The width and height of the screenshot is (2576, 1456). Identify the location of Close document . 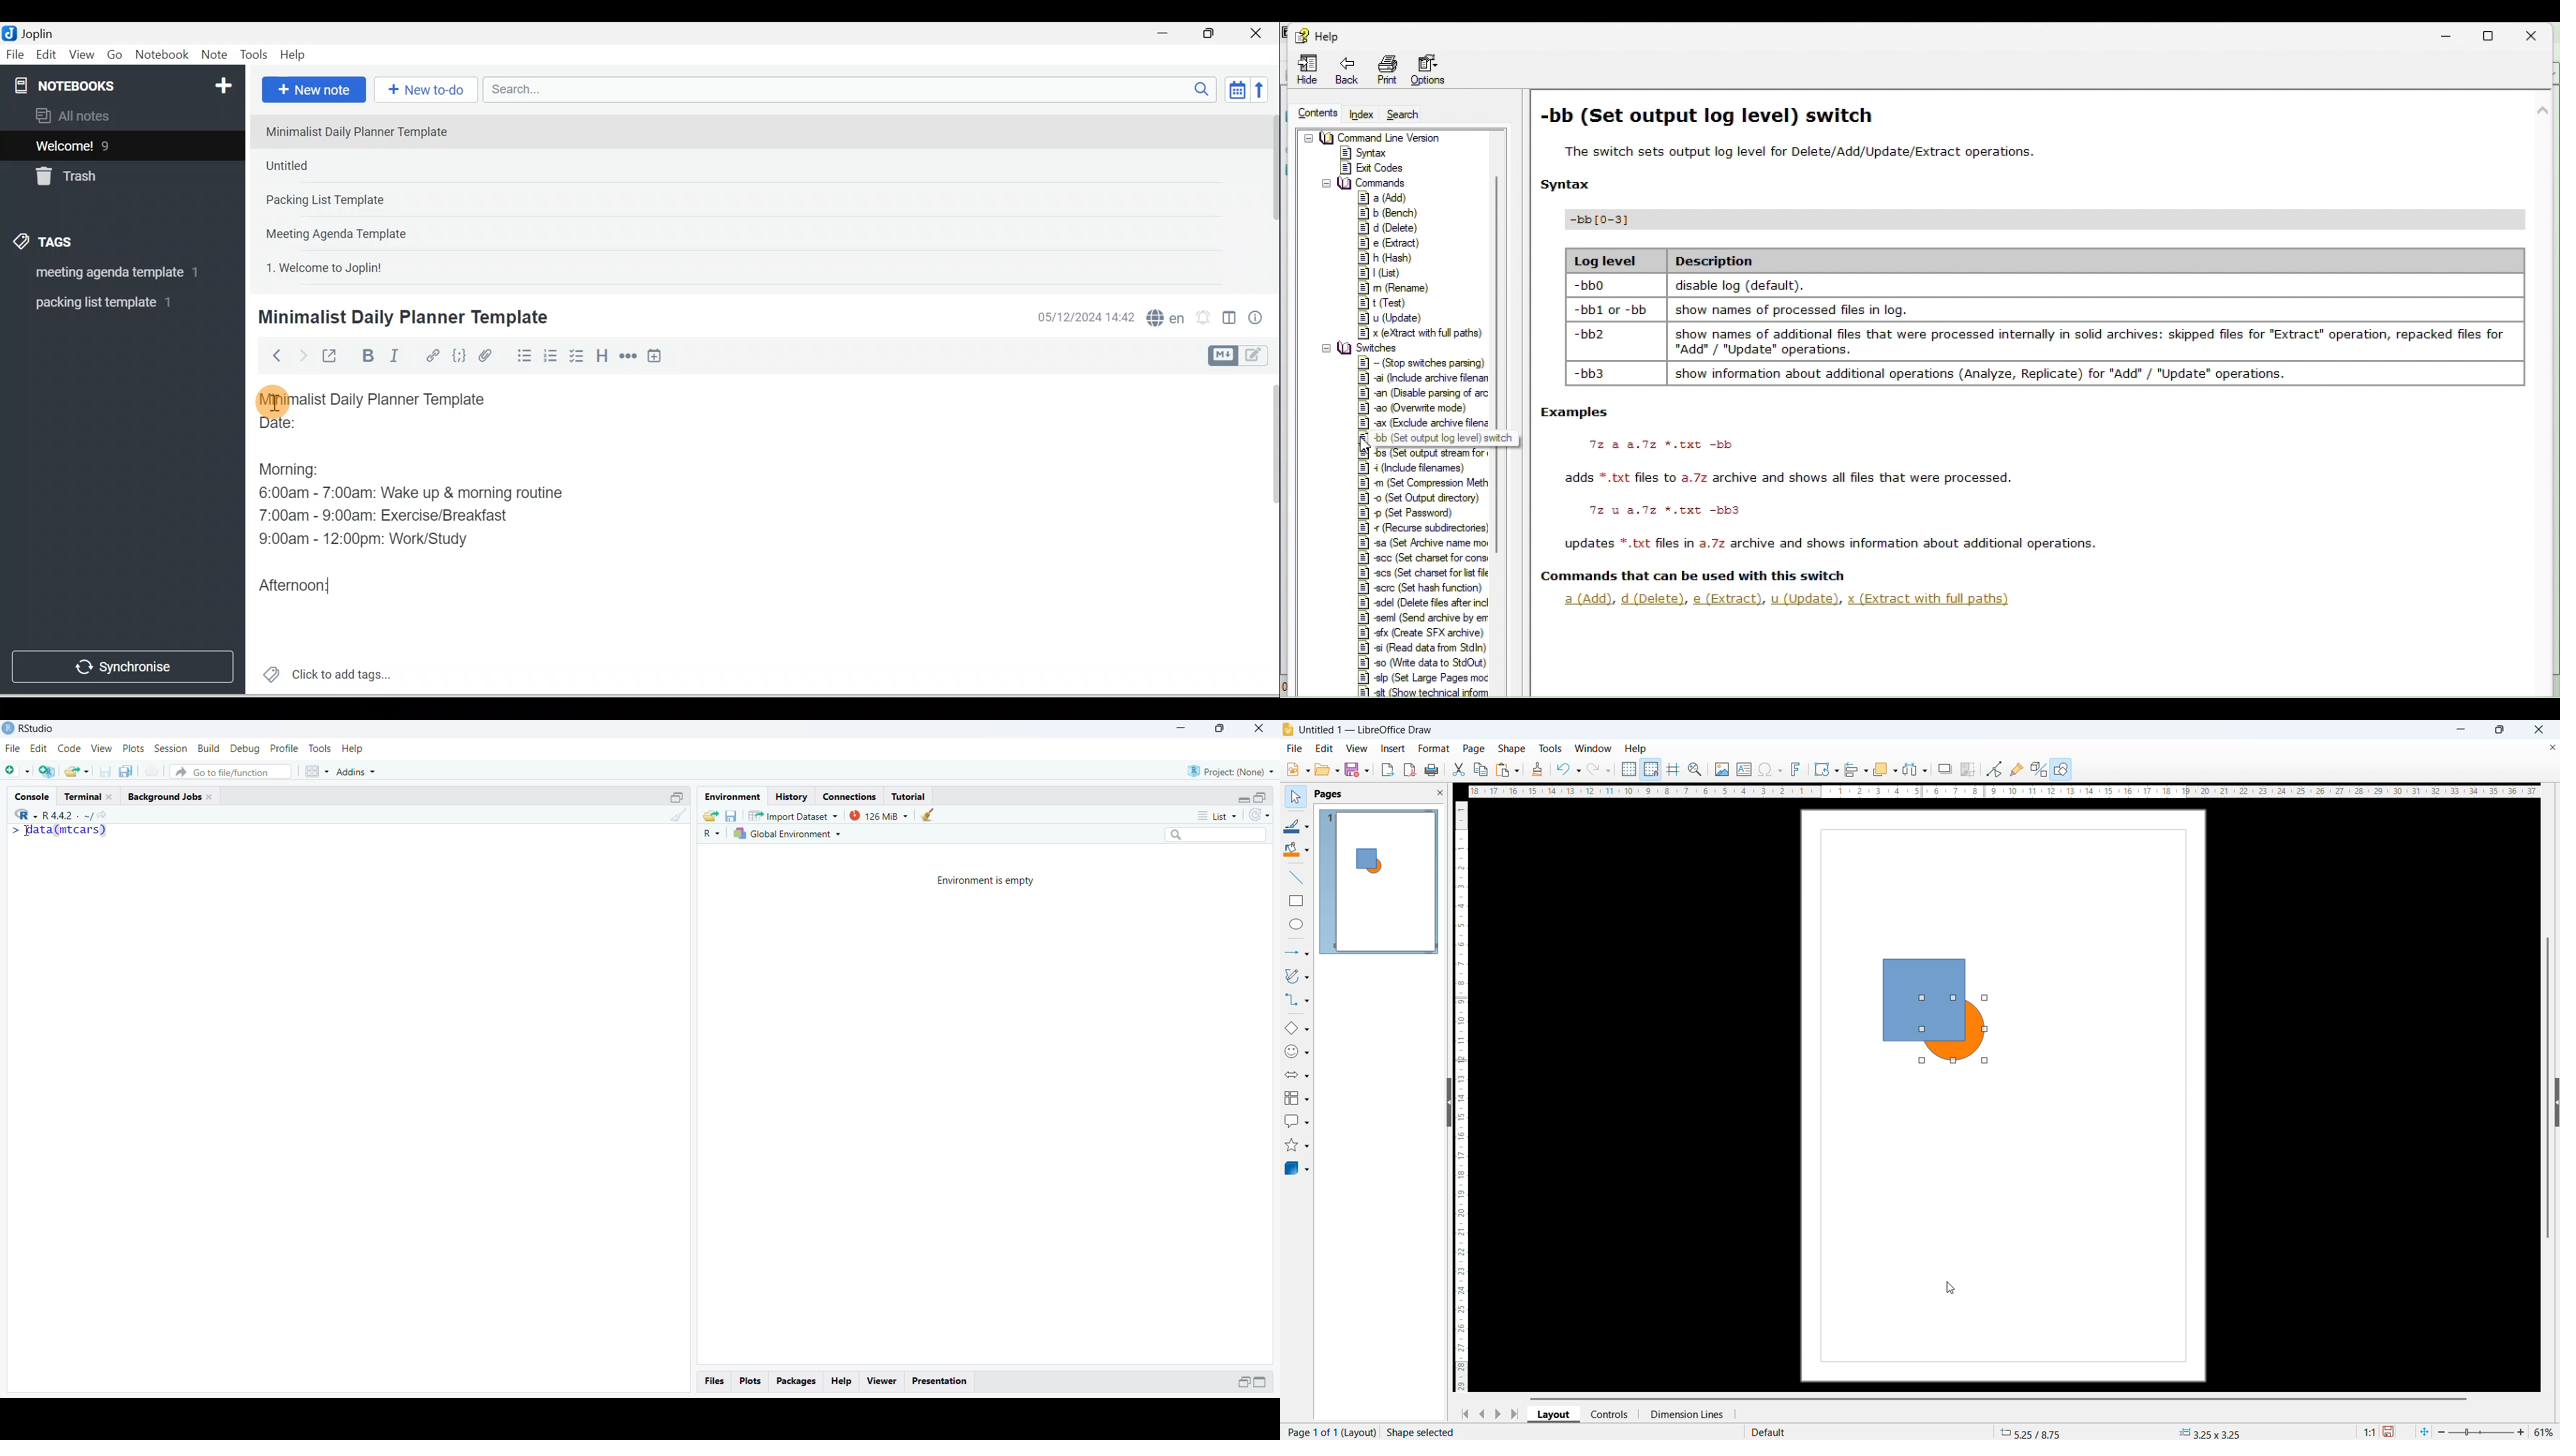
(2552, 747).